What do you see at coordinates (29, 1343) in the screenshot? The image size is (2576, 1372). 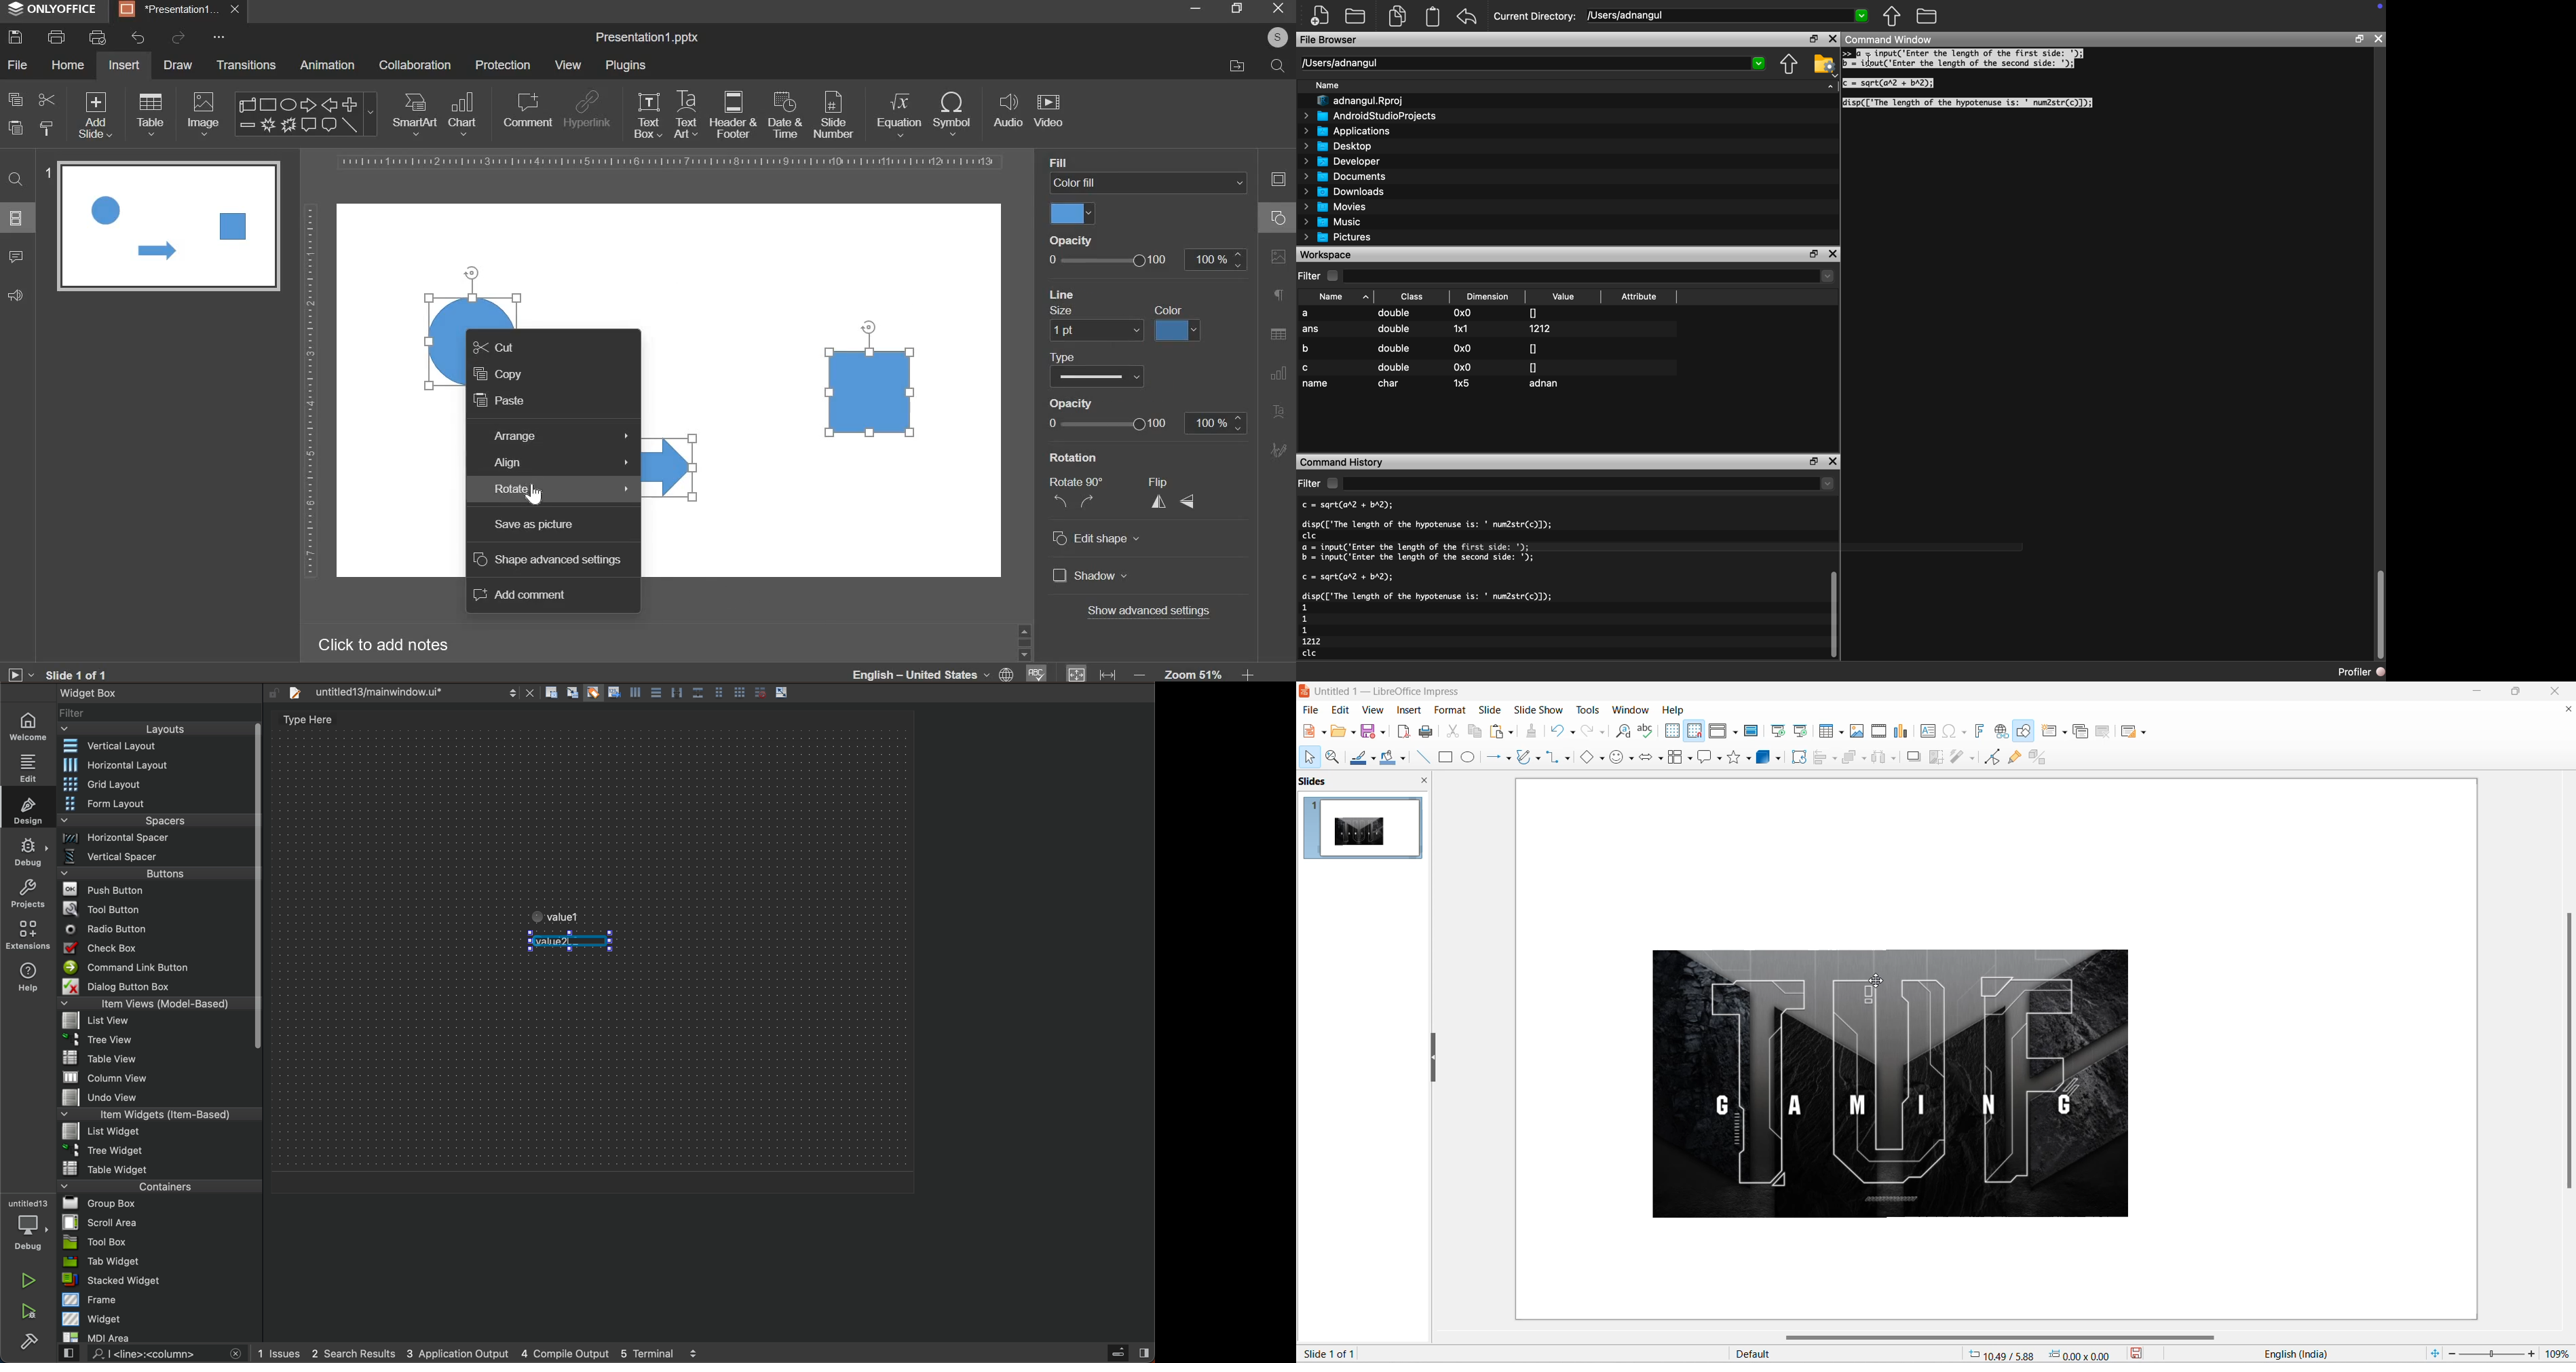 I see `build` at bounding box center [29, 1343].